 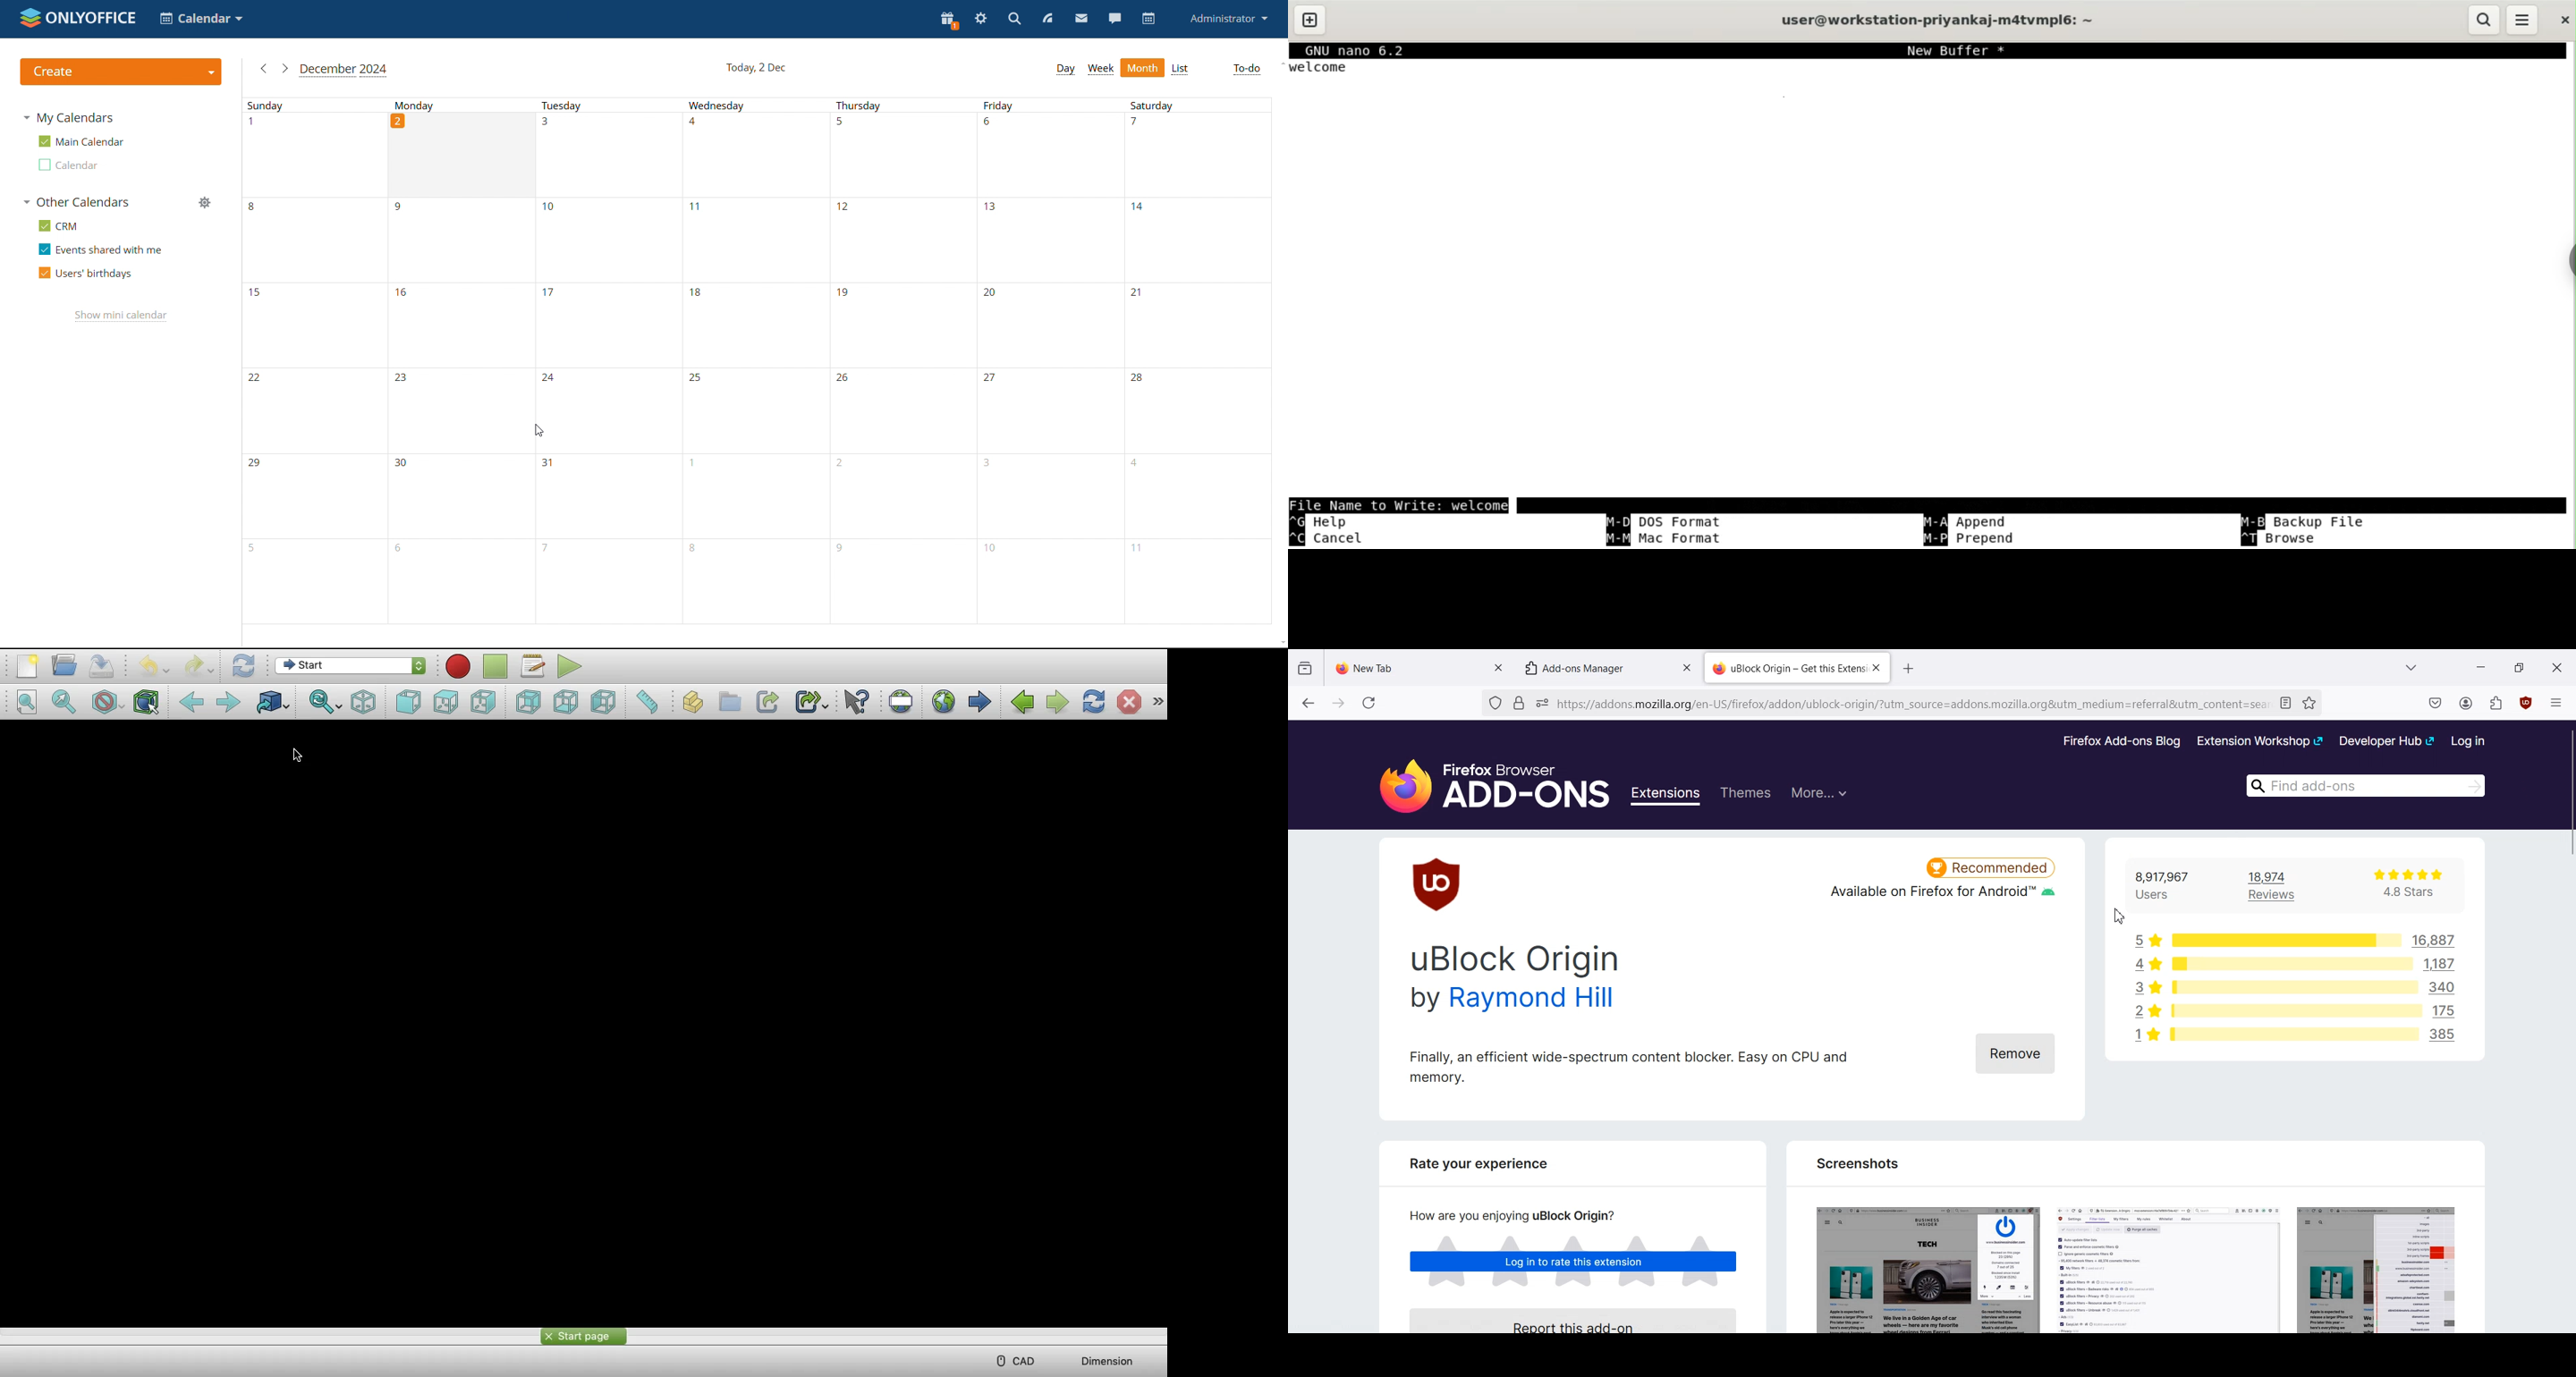 I want to click on 1 star rating, so click(x=2142, y=1037).